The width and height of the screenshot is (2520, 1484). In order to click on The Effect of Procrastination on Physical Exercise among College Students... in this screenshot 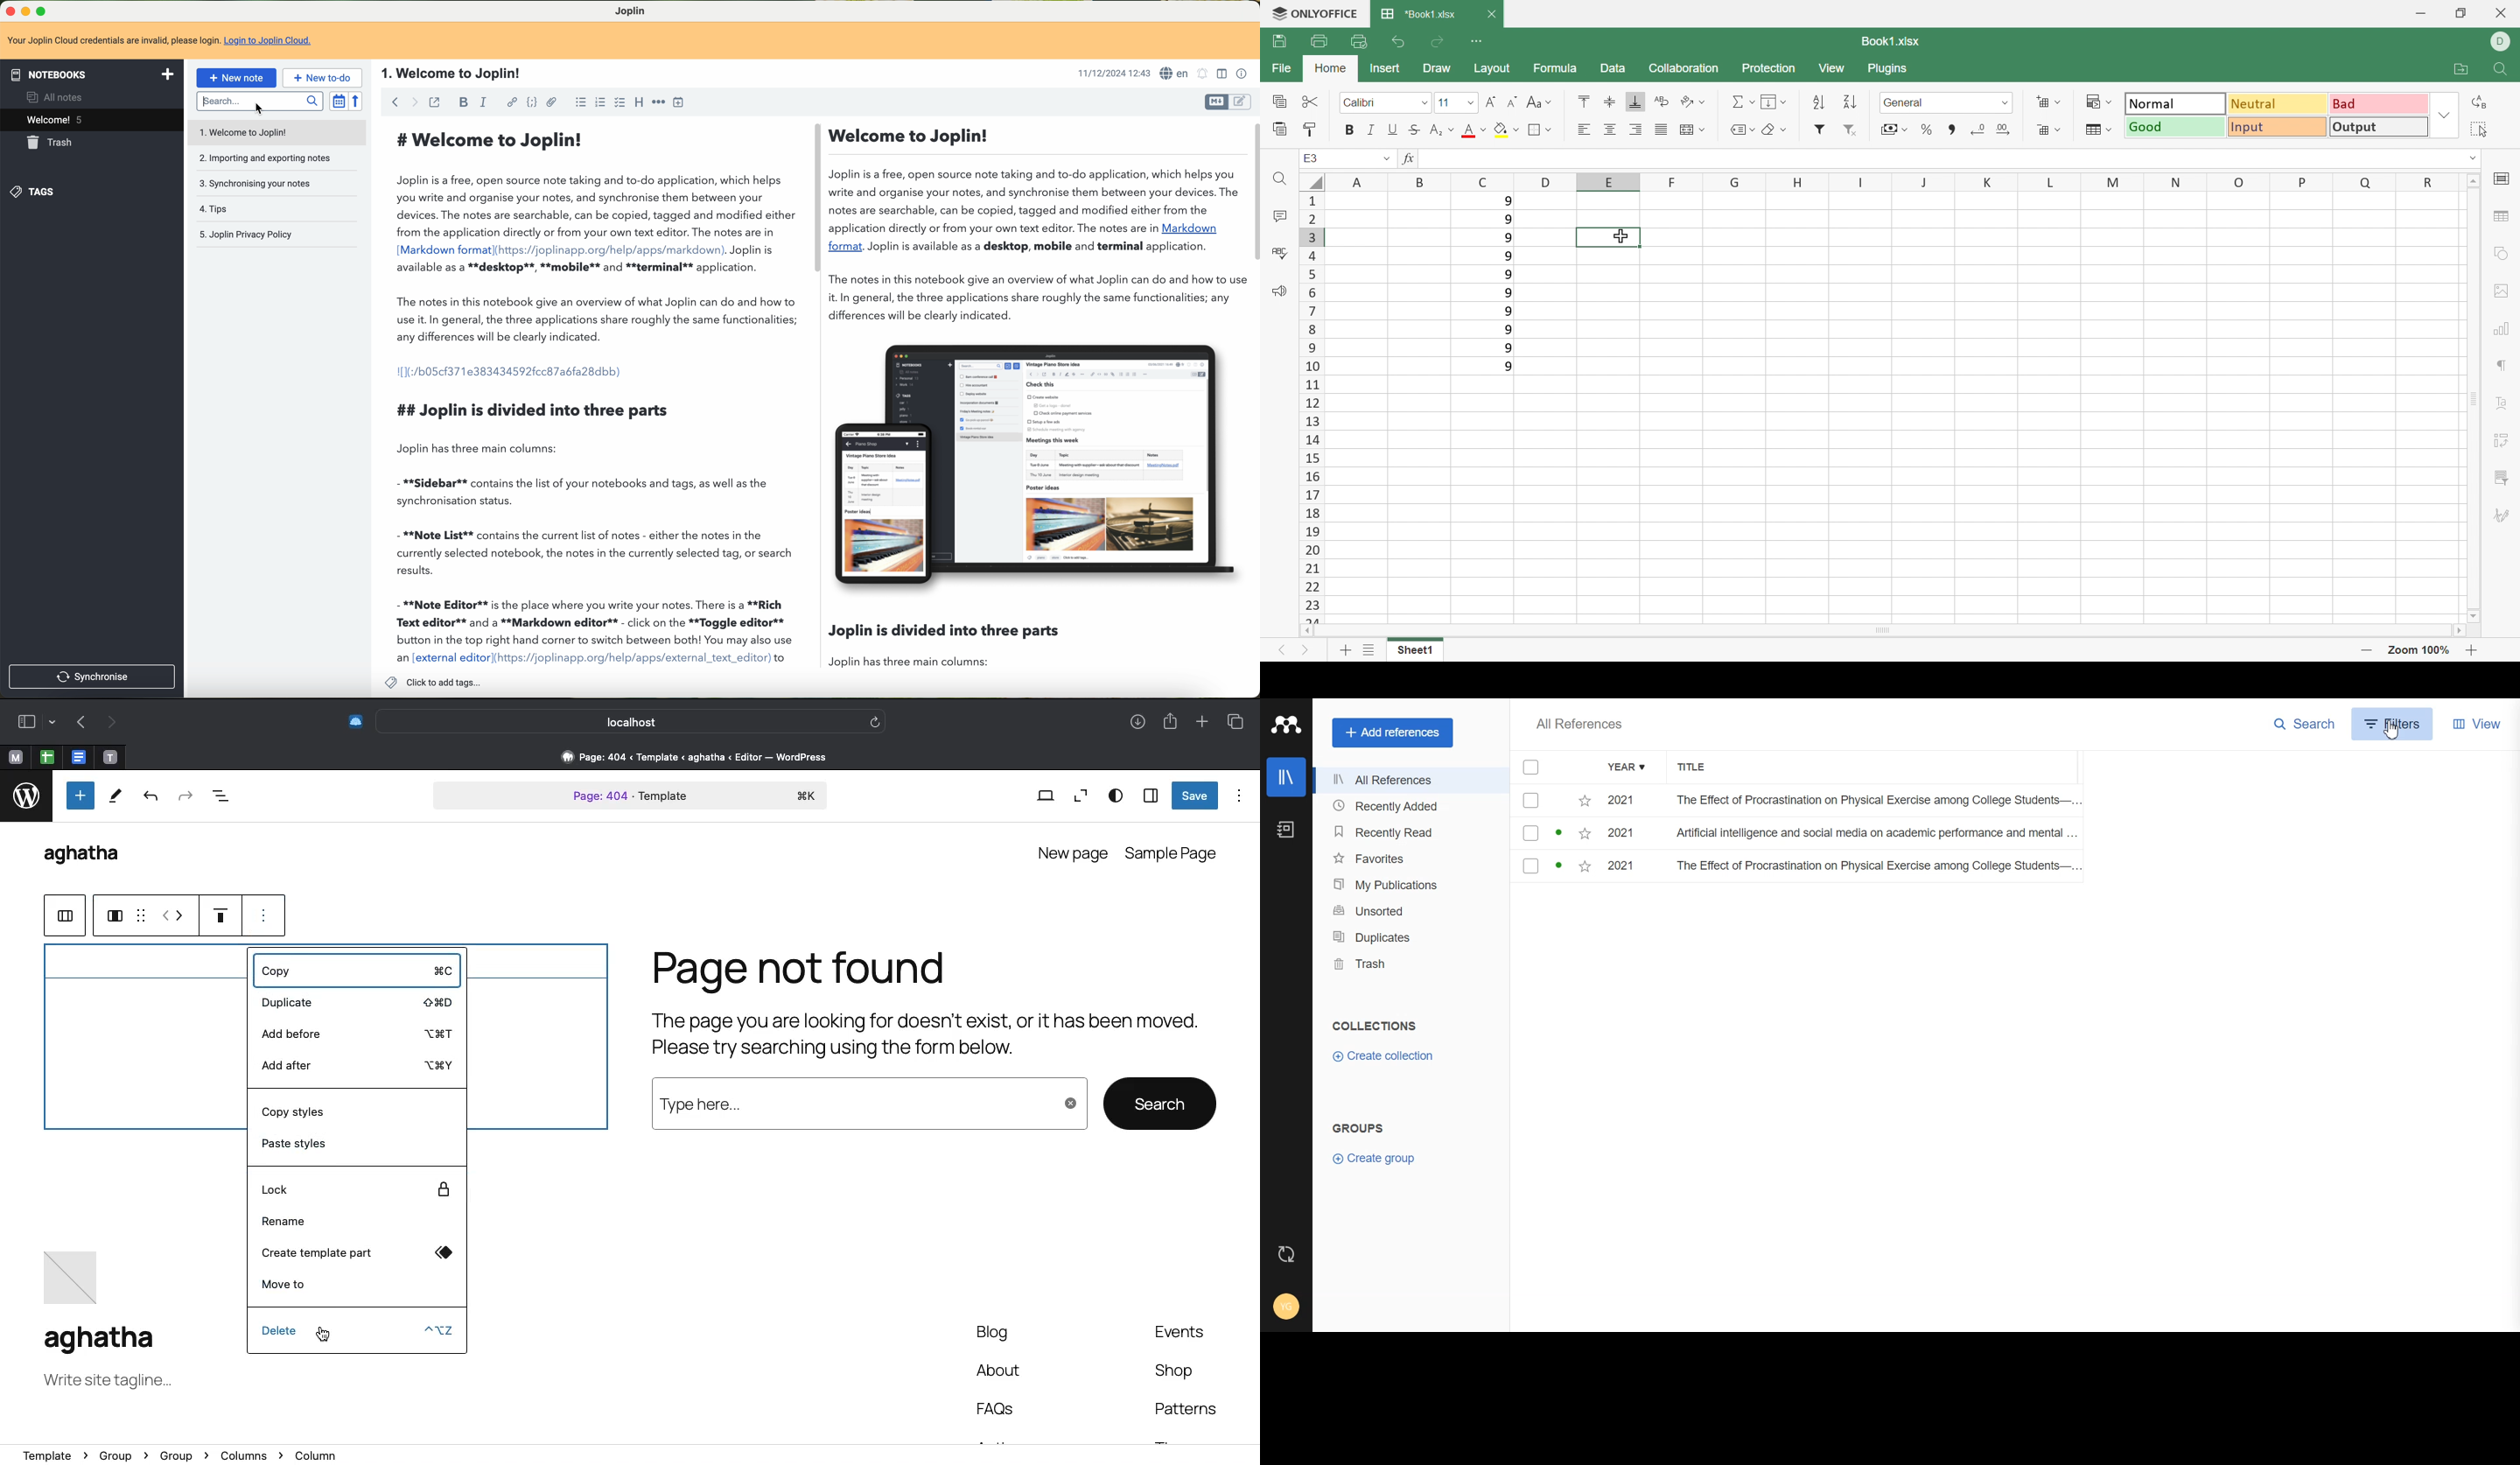, I will do `click(1872, 801)`.